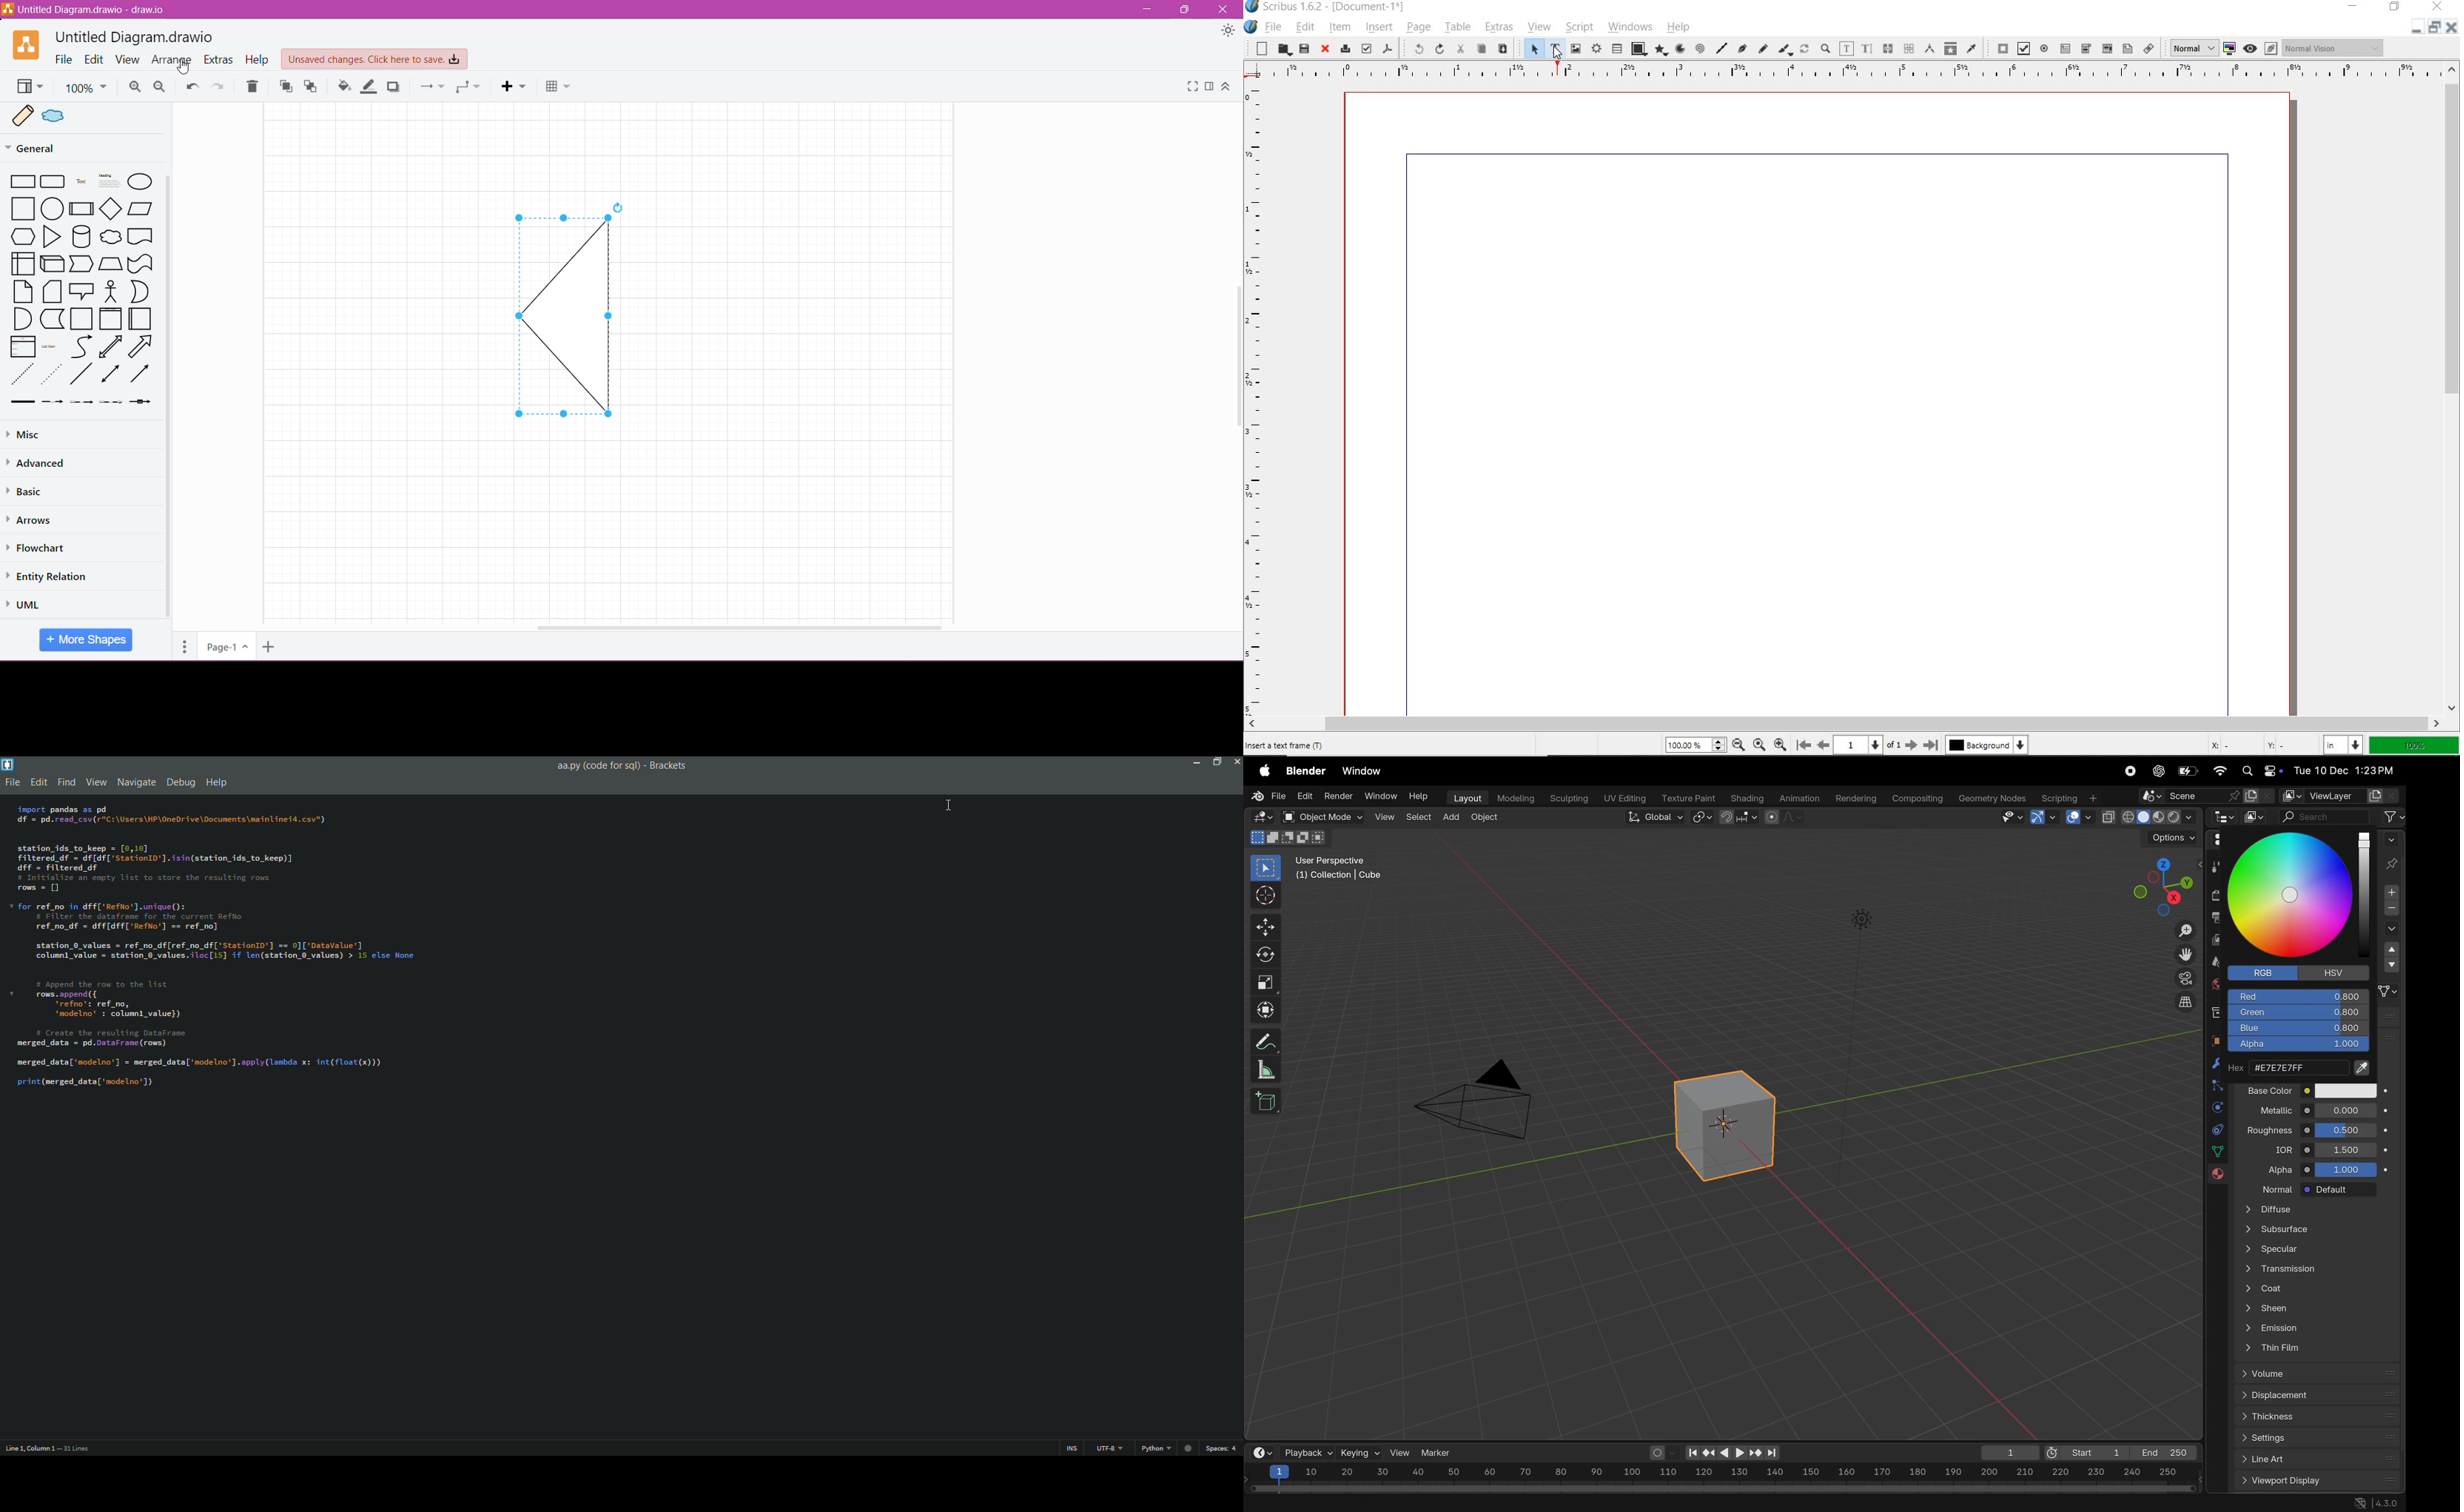 This screenshot has width=2464, height=1512. I want to click on 0.000, so click(2347, 1129).